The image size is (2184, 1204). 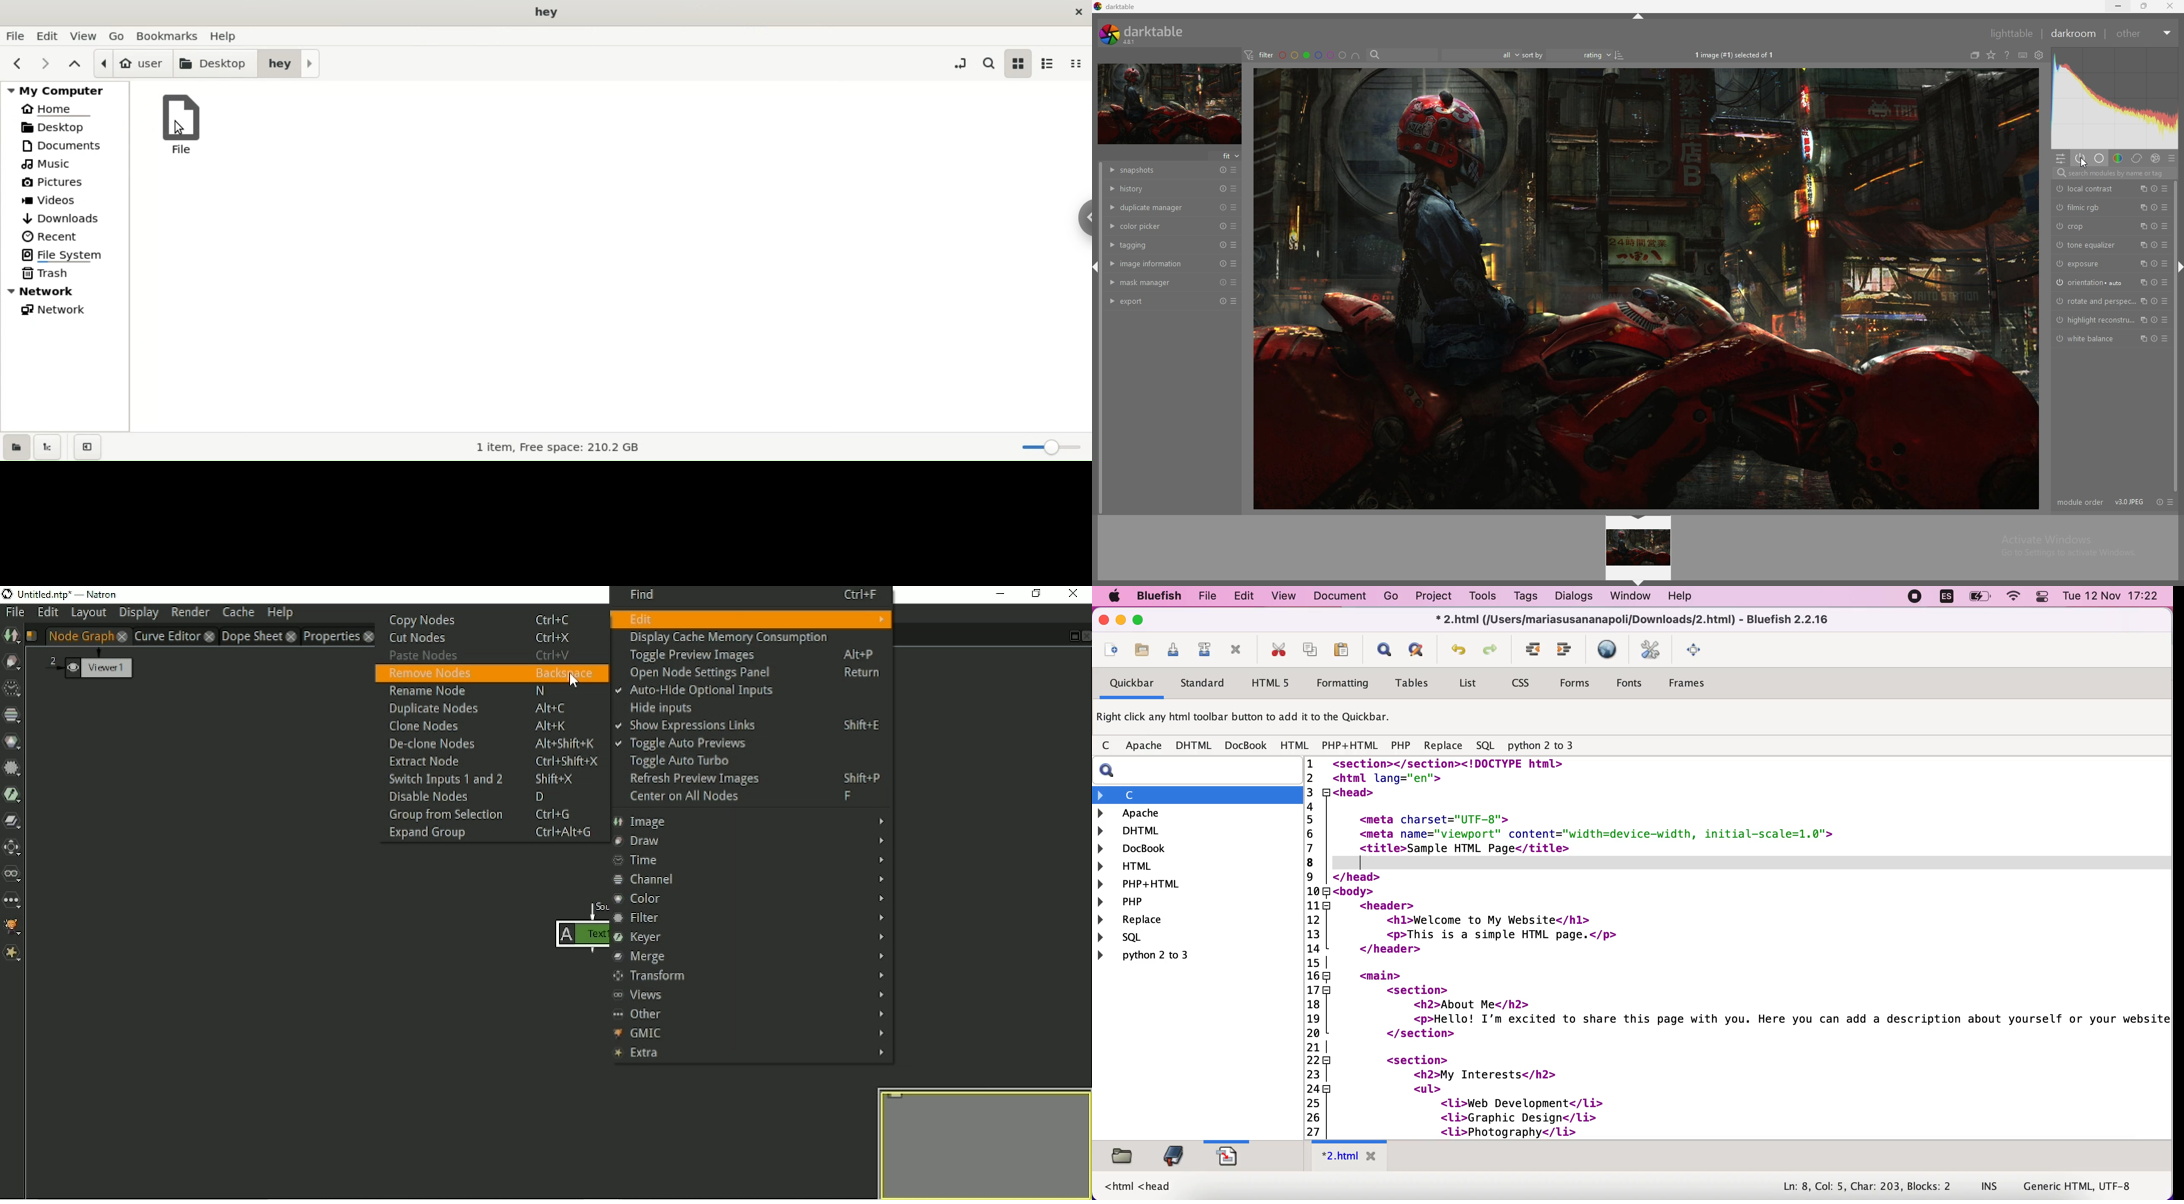 What do you see at coordinates (1402, 745) in the screenshot?
I see `php` at bounding box center [1402, 745].